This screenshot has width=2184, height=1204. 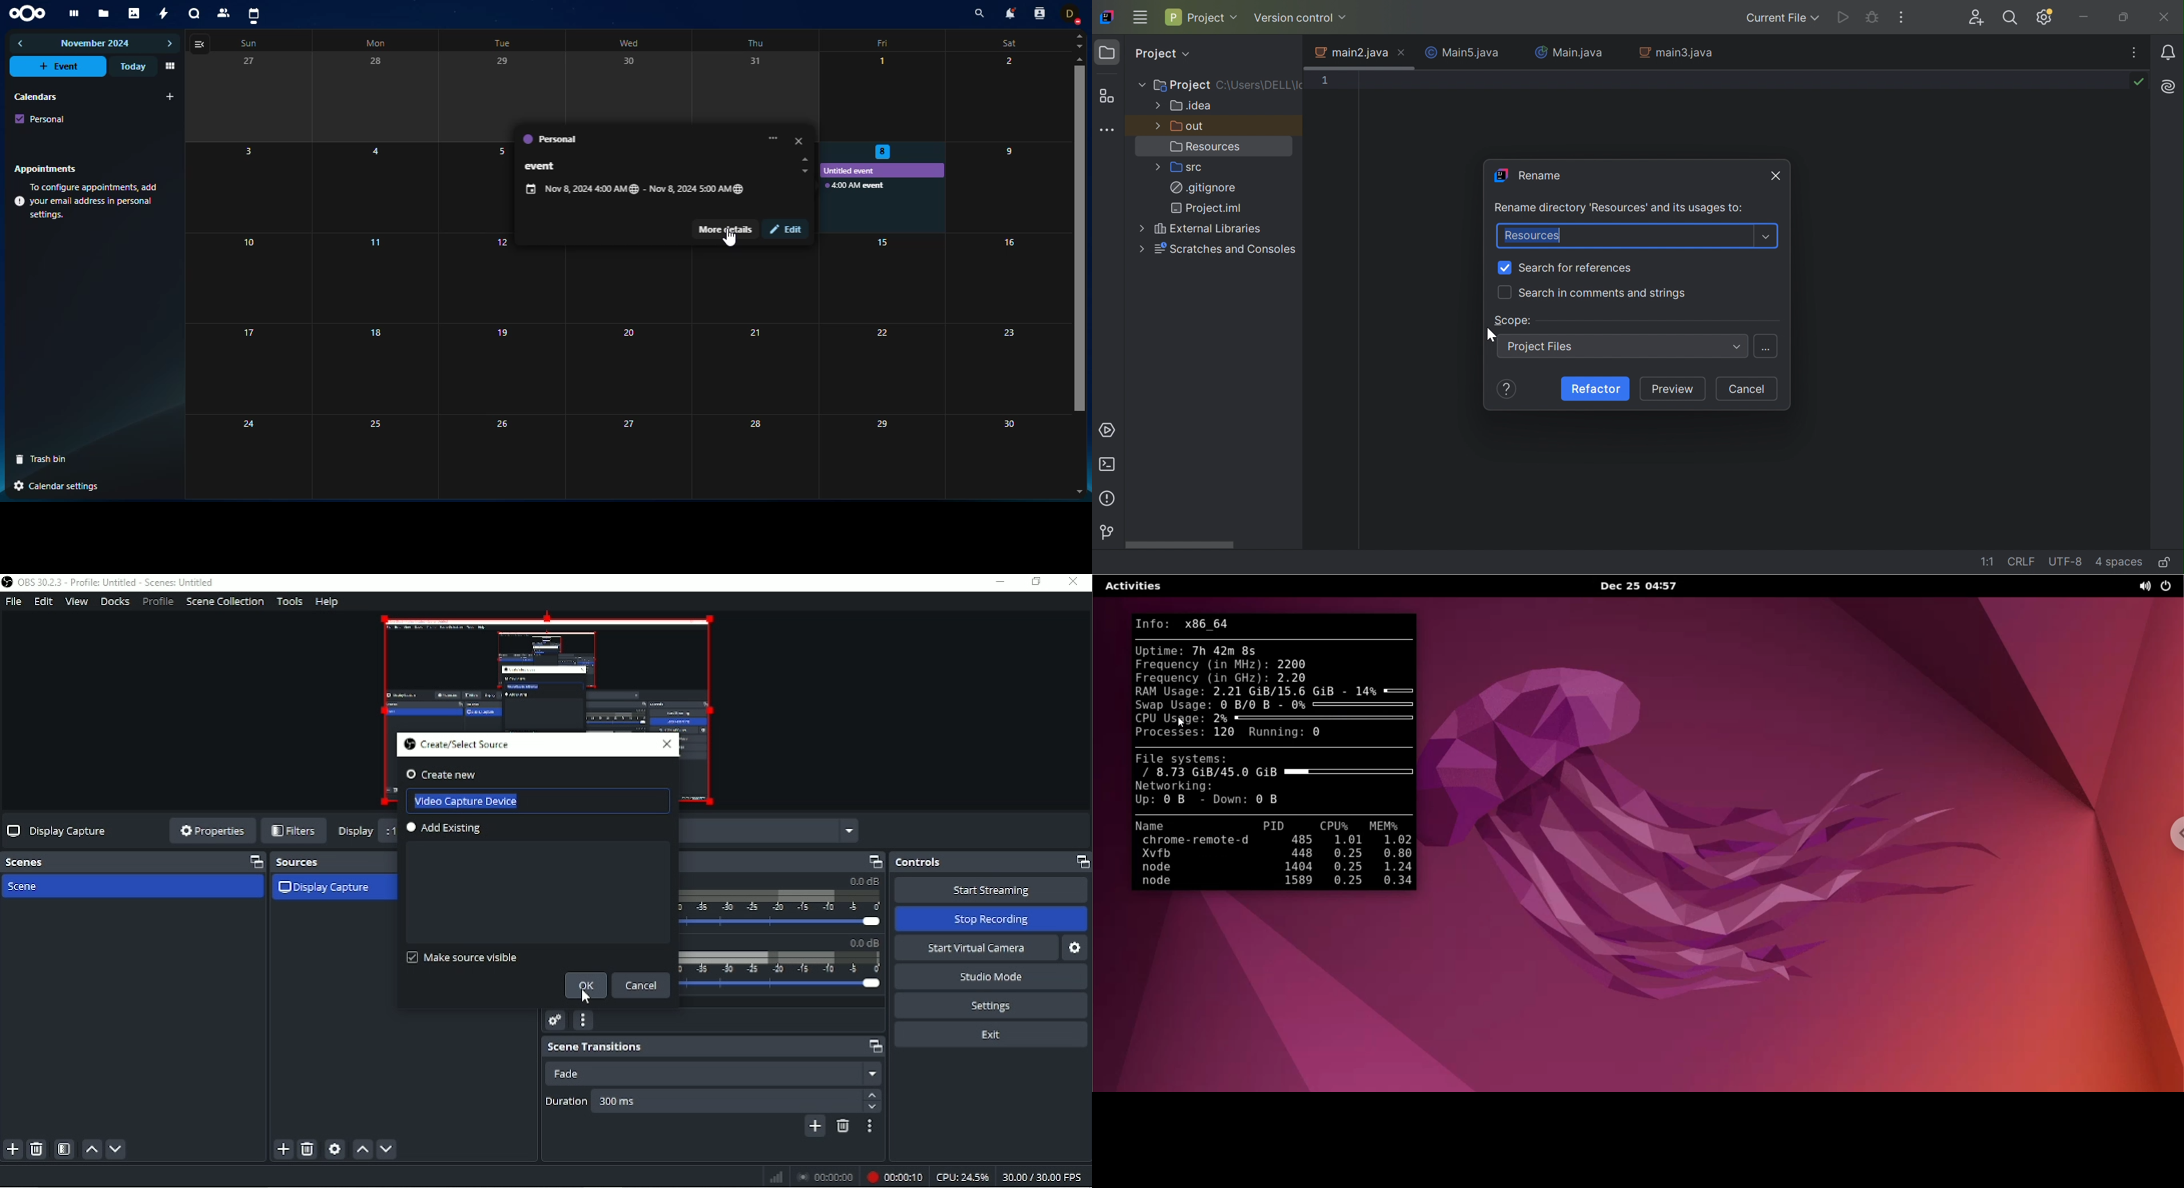 What do you see at coordinates (1543, 348) in the screenshot?
I see `Project files` at bounding box center [1543, 348].